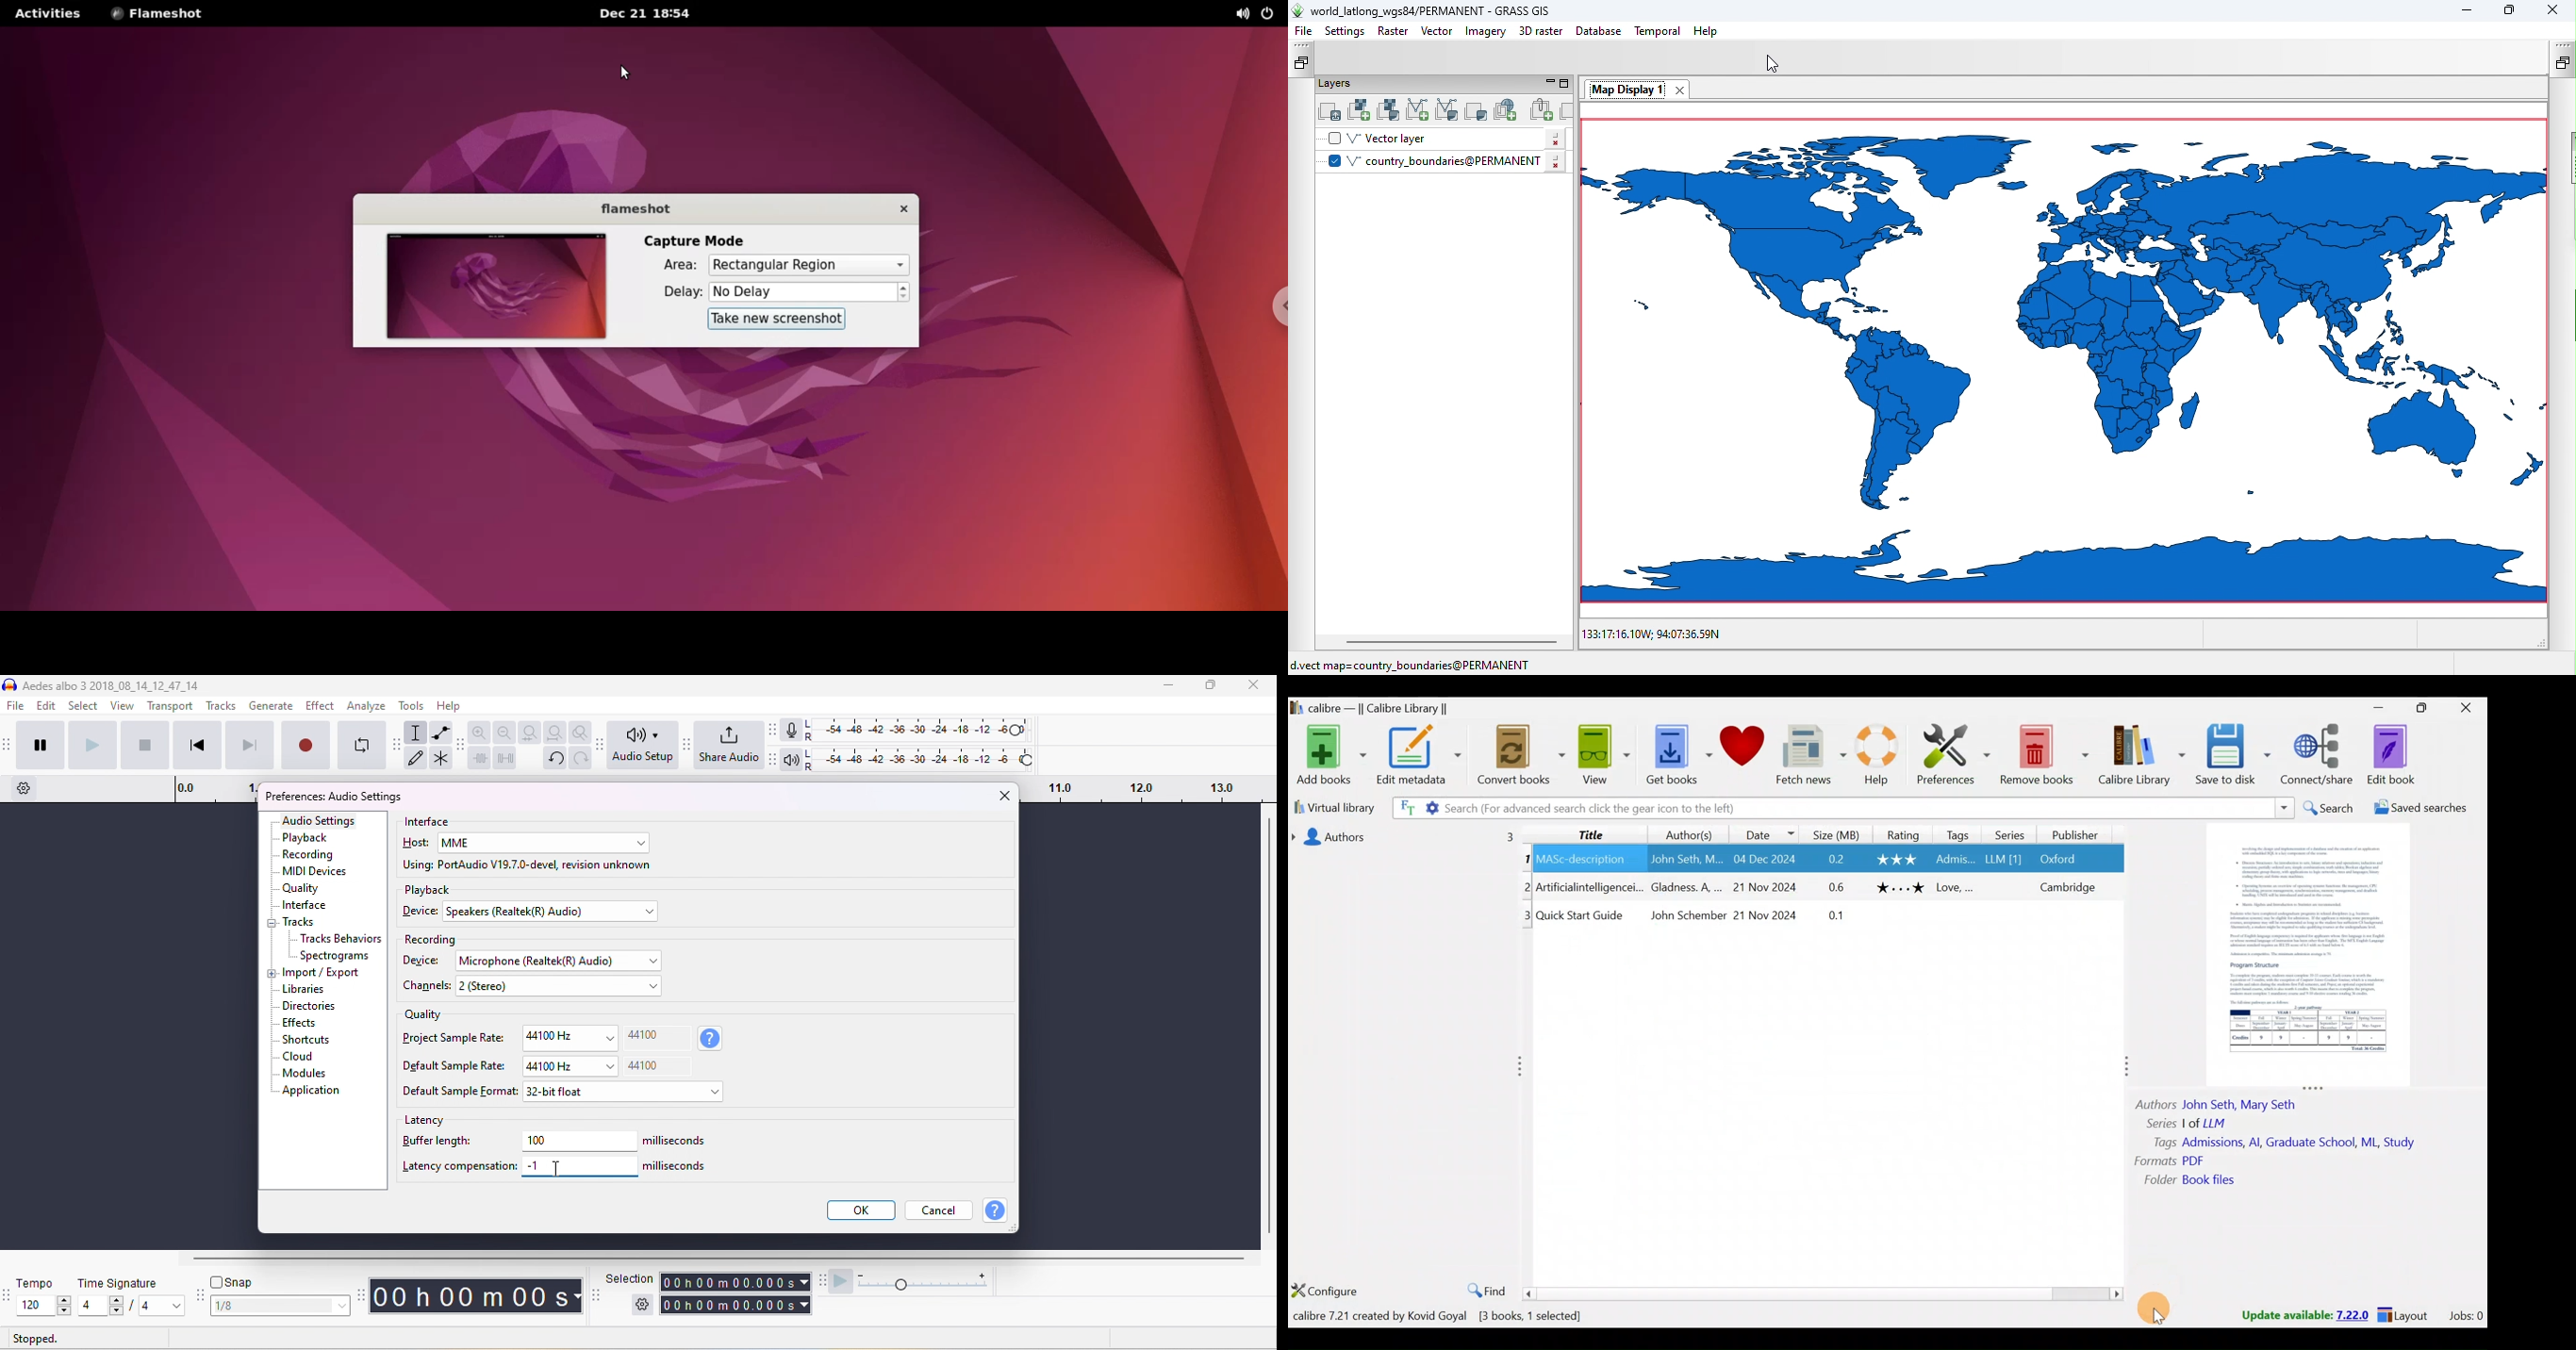  What do you see at coordinates (428, 890) in the screenshot?
I see `playback` at bounding box center [428, 890].